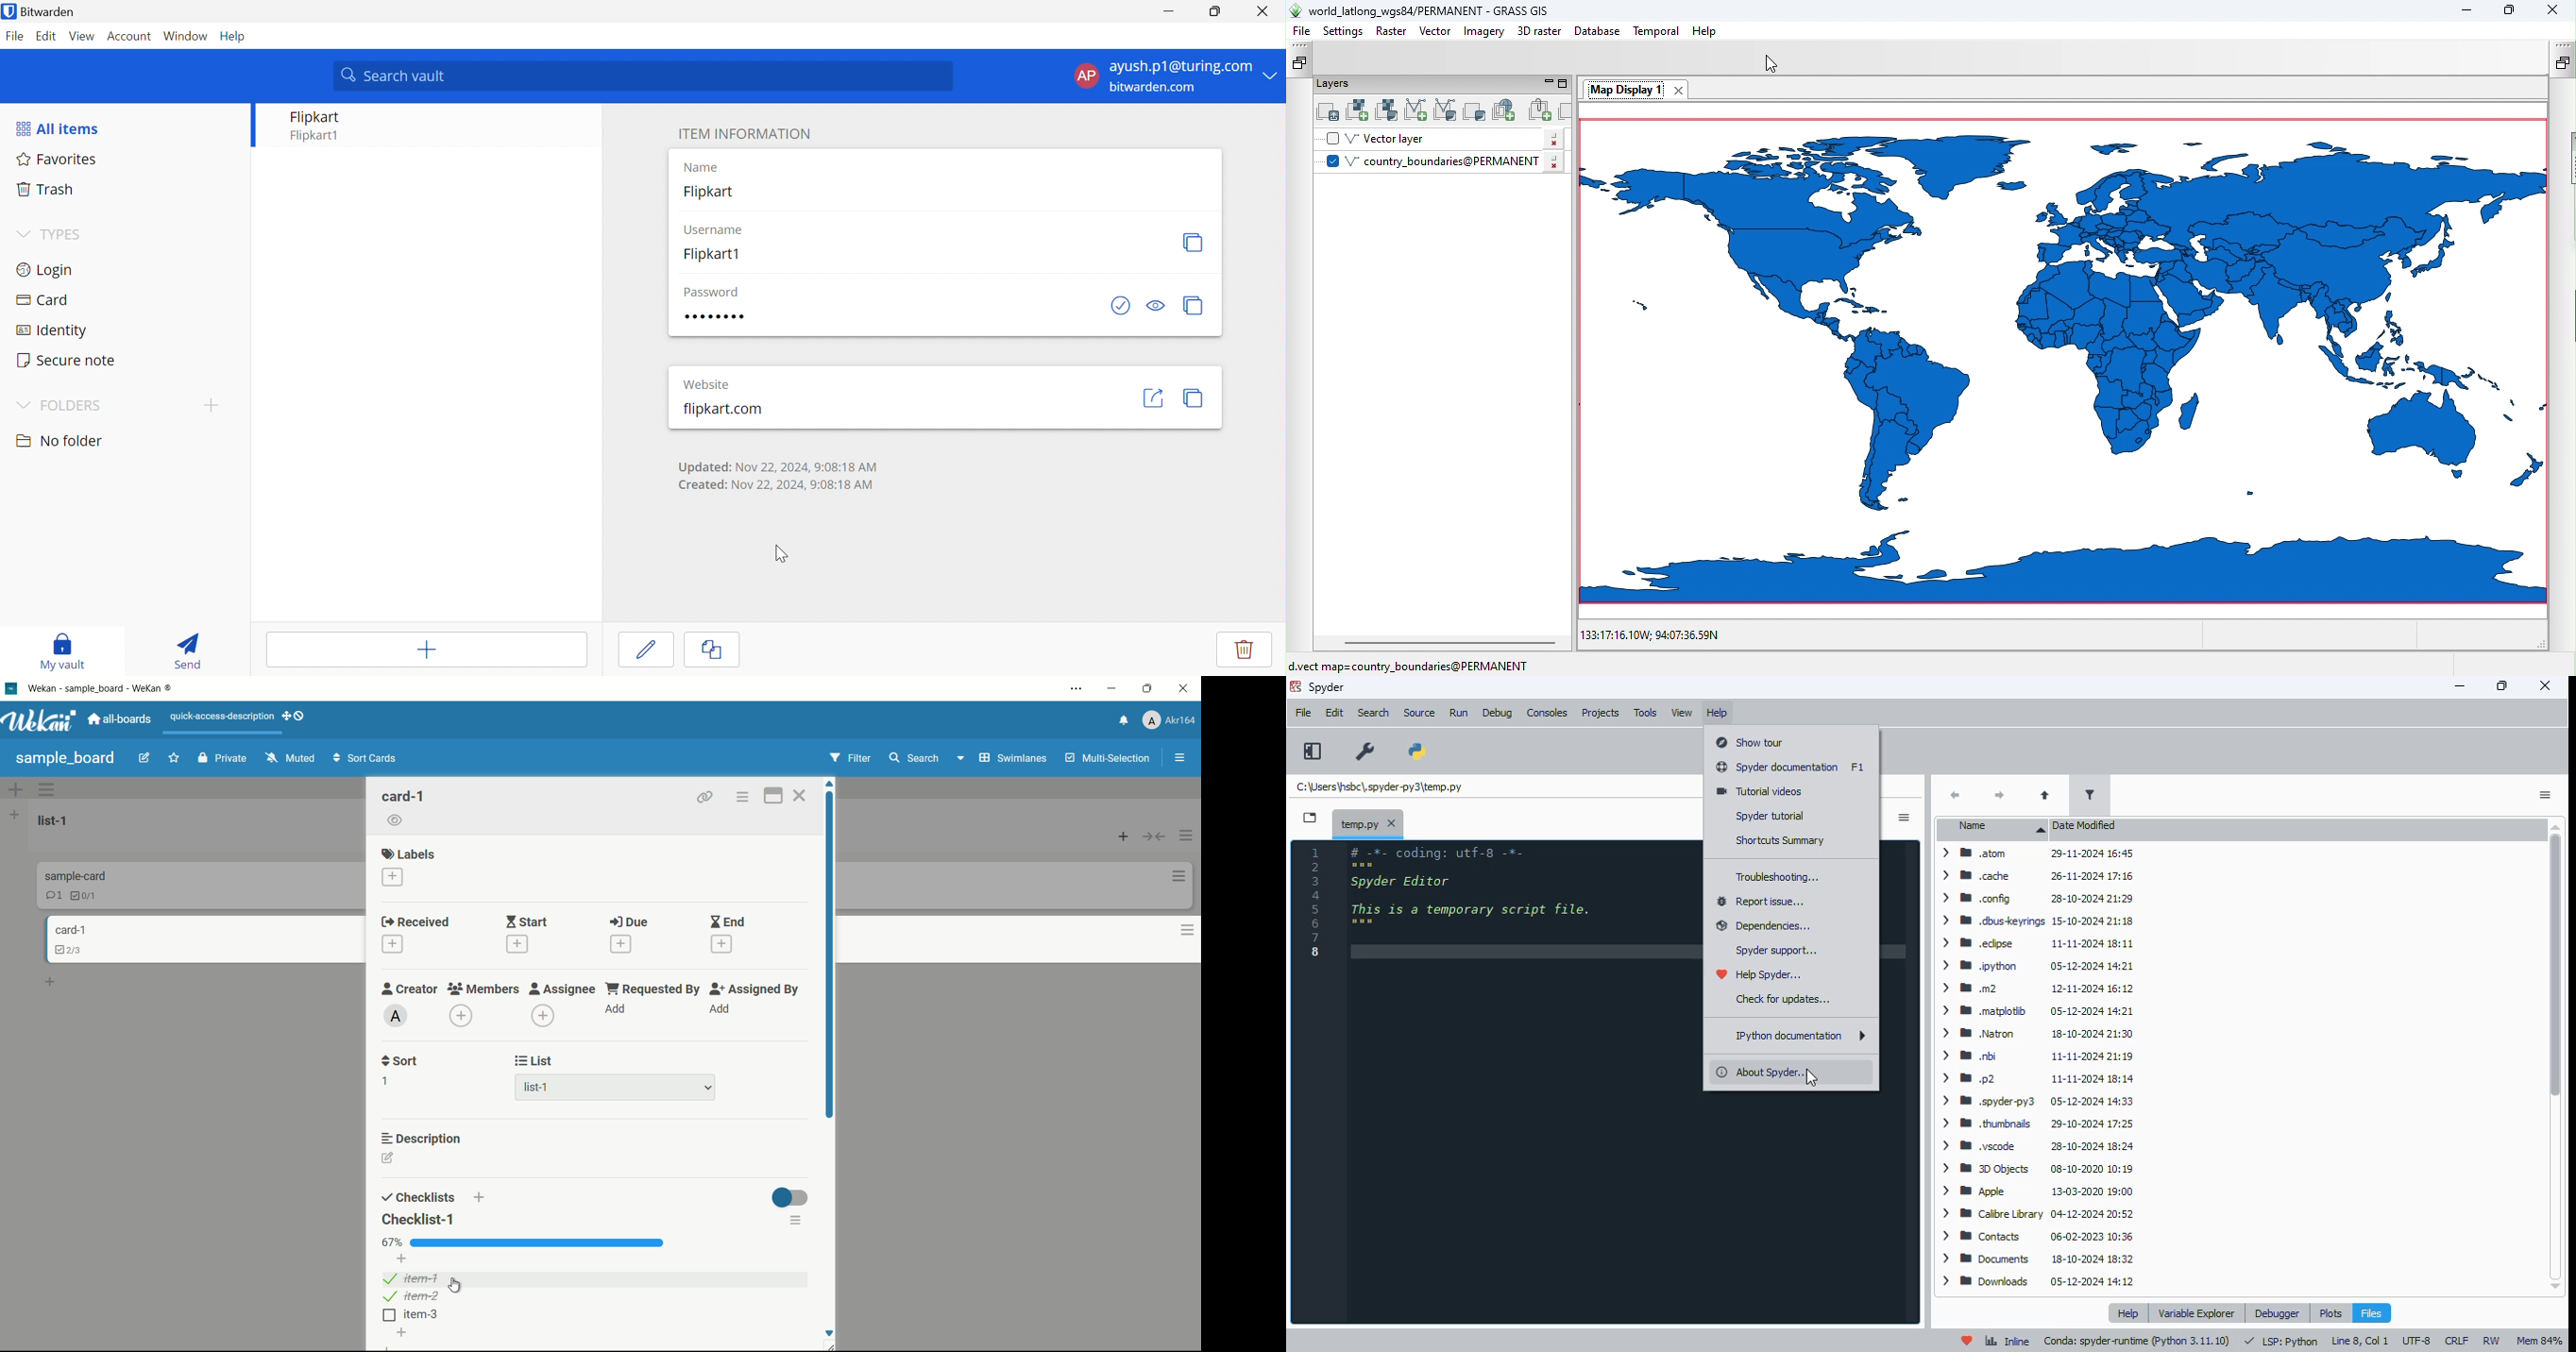 The image size is (2576, 1372). I want to click on Favorites, so click(58, 160).